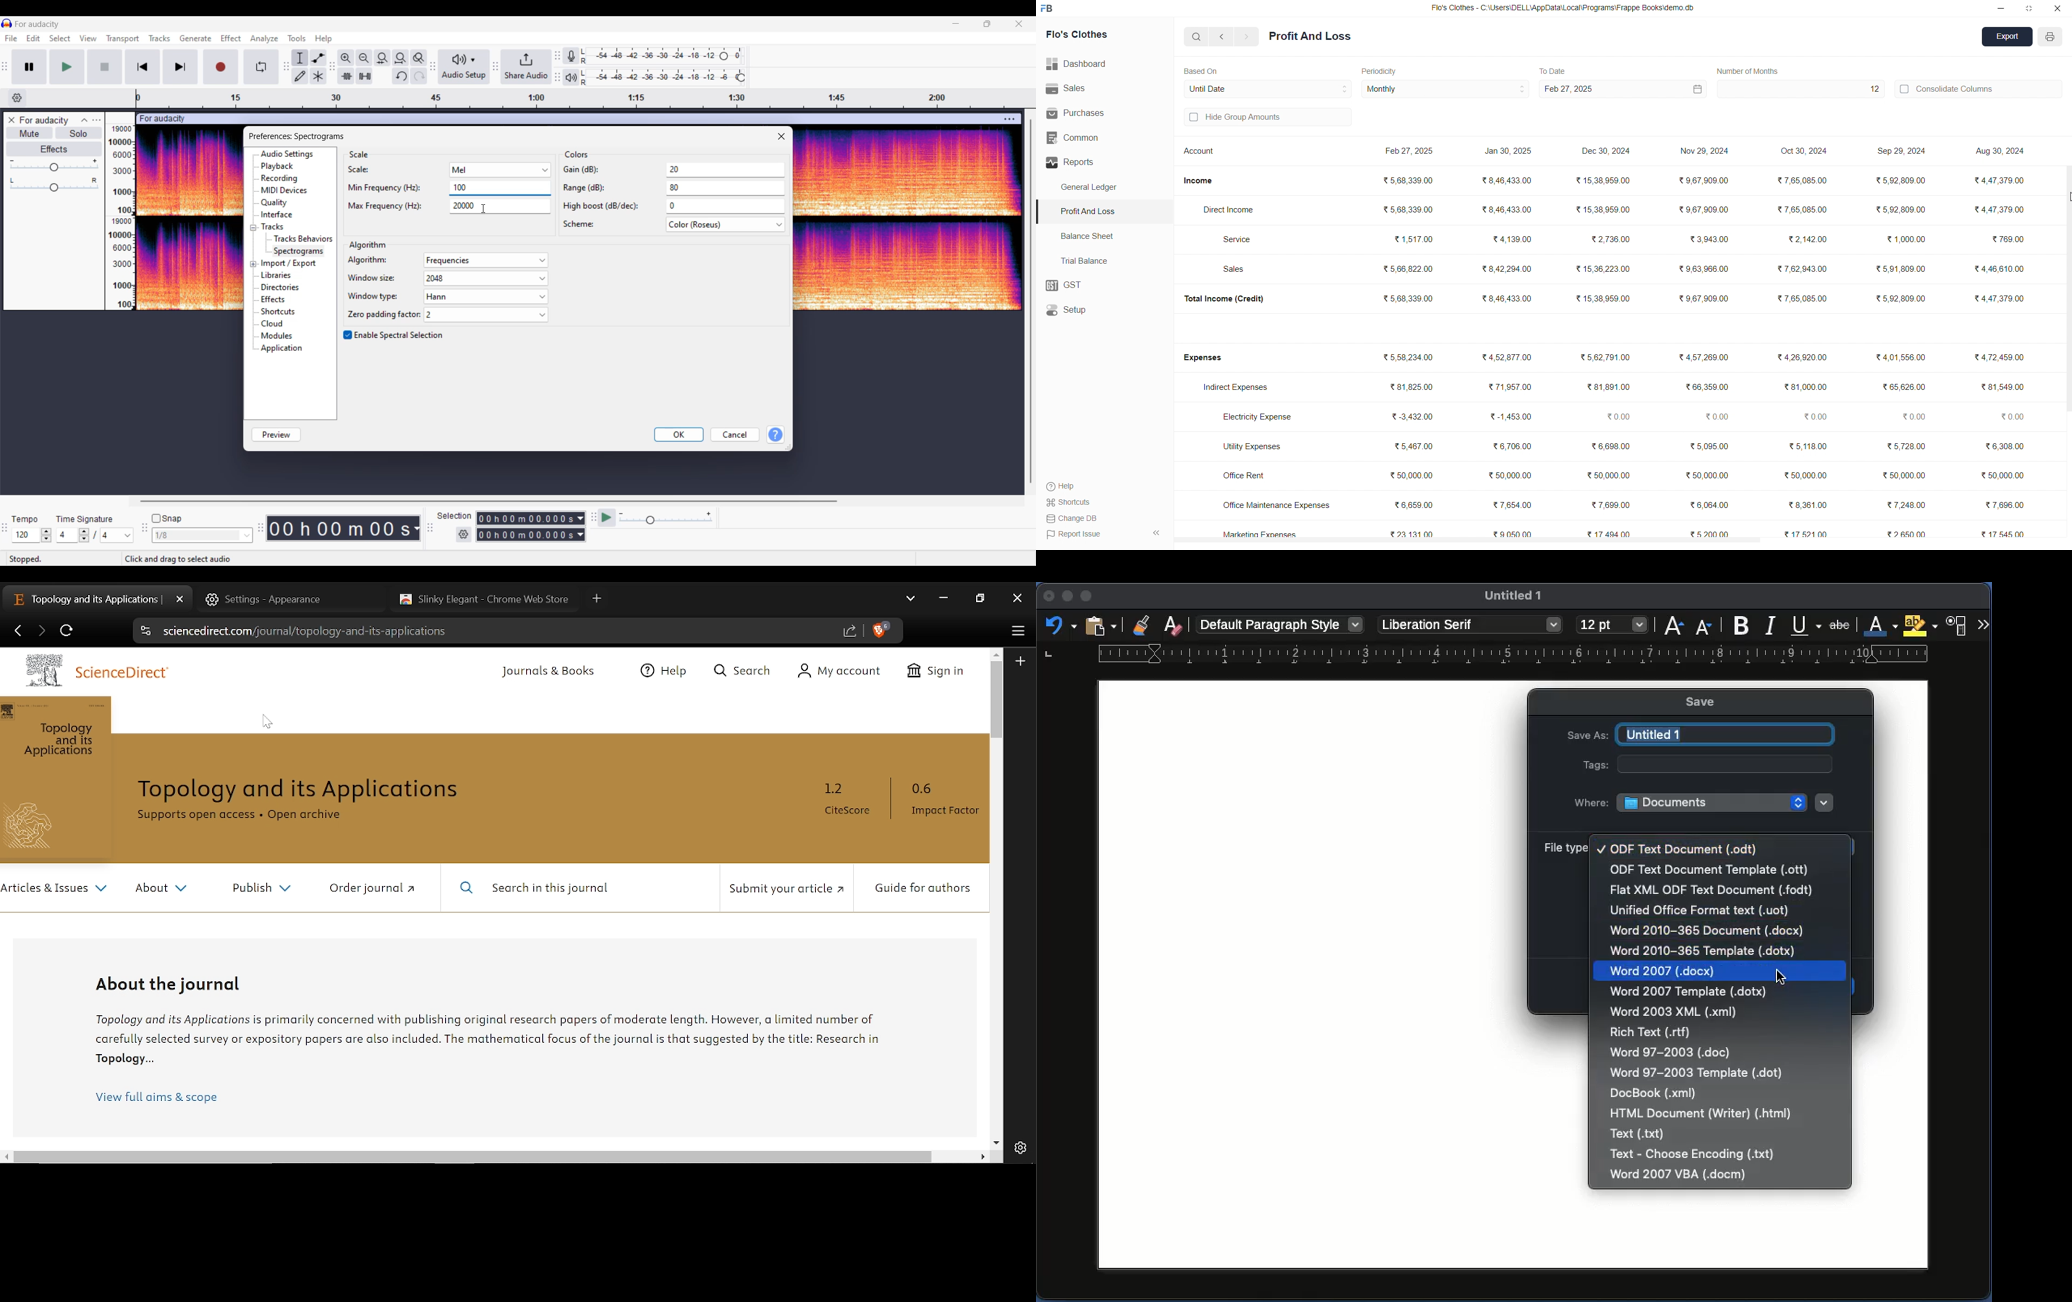  What do you see at coordinates (419, 76) in the screenshot?
I see `Redo` at bounding box center [419, 76].